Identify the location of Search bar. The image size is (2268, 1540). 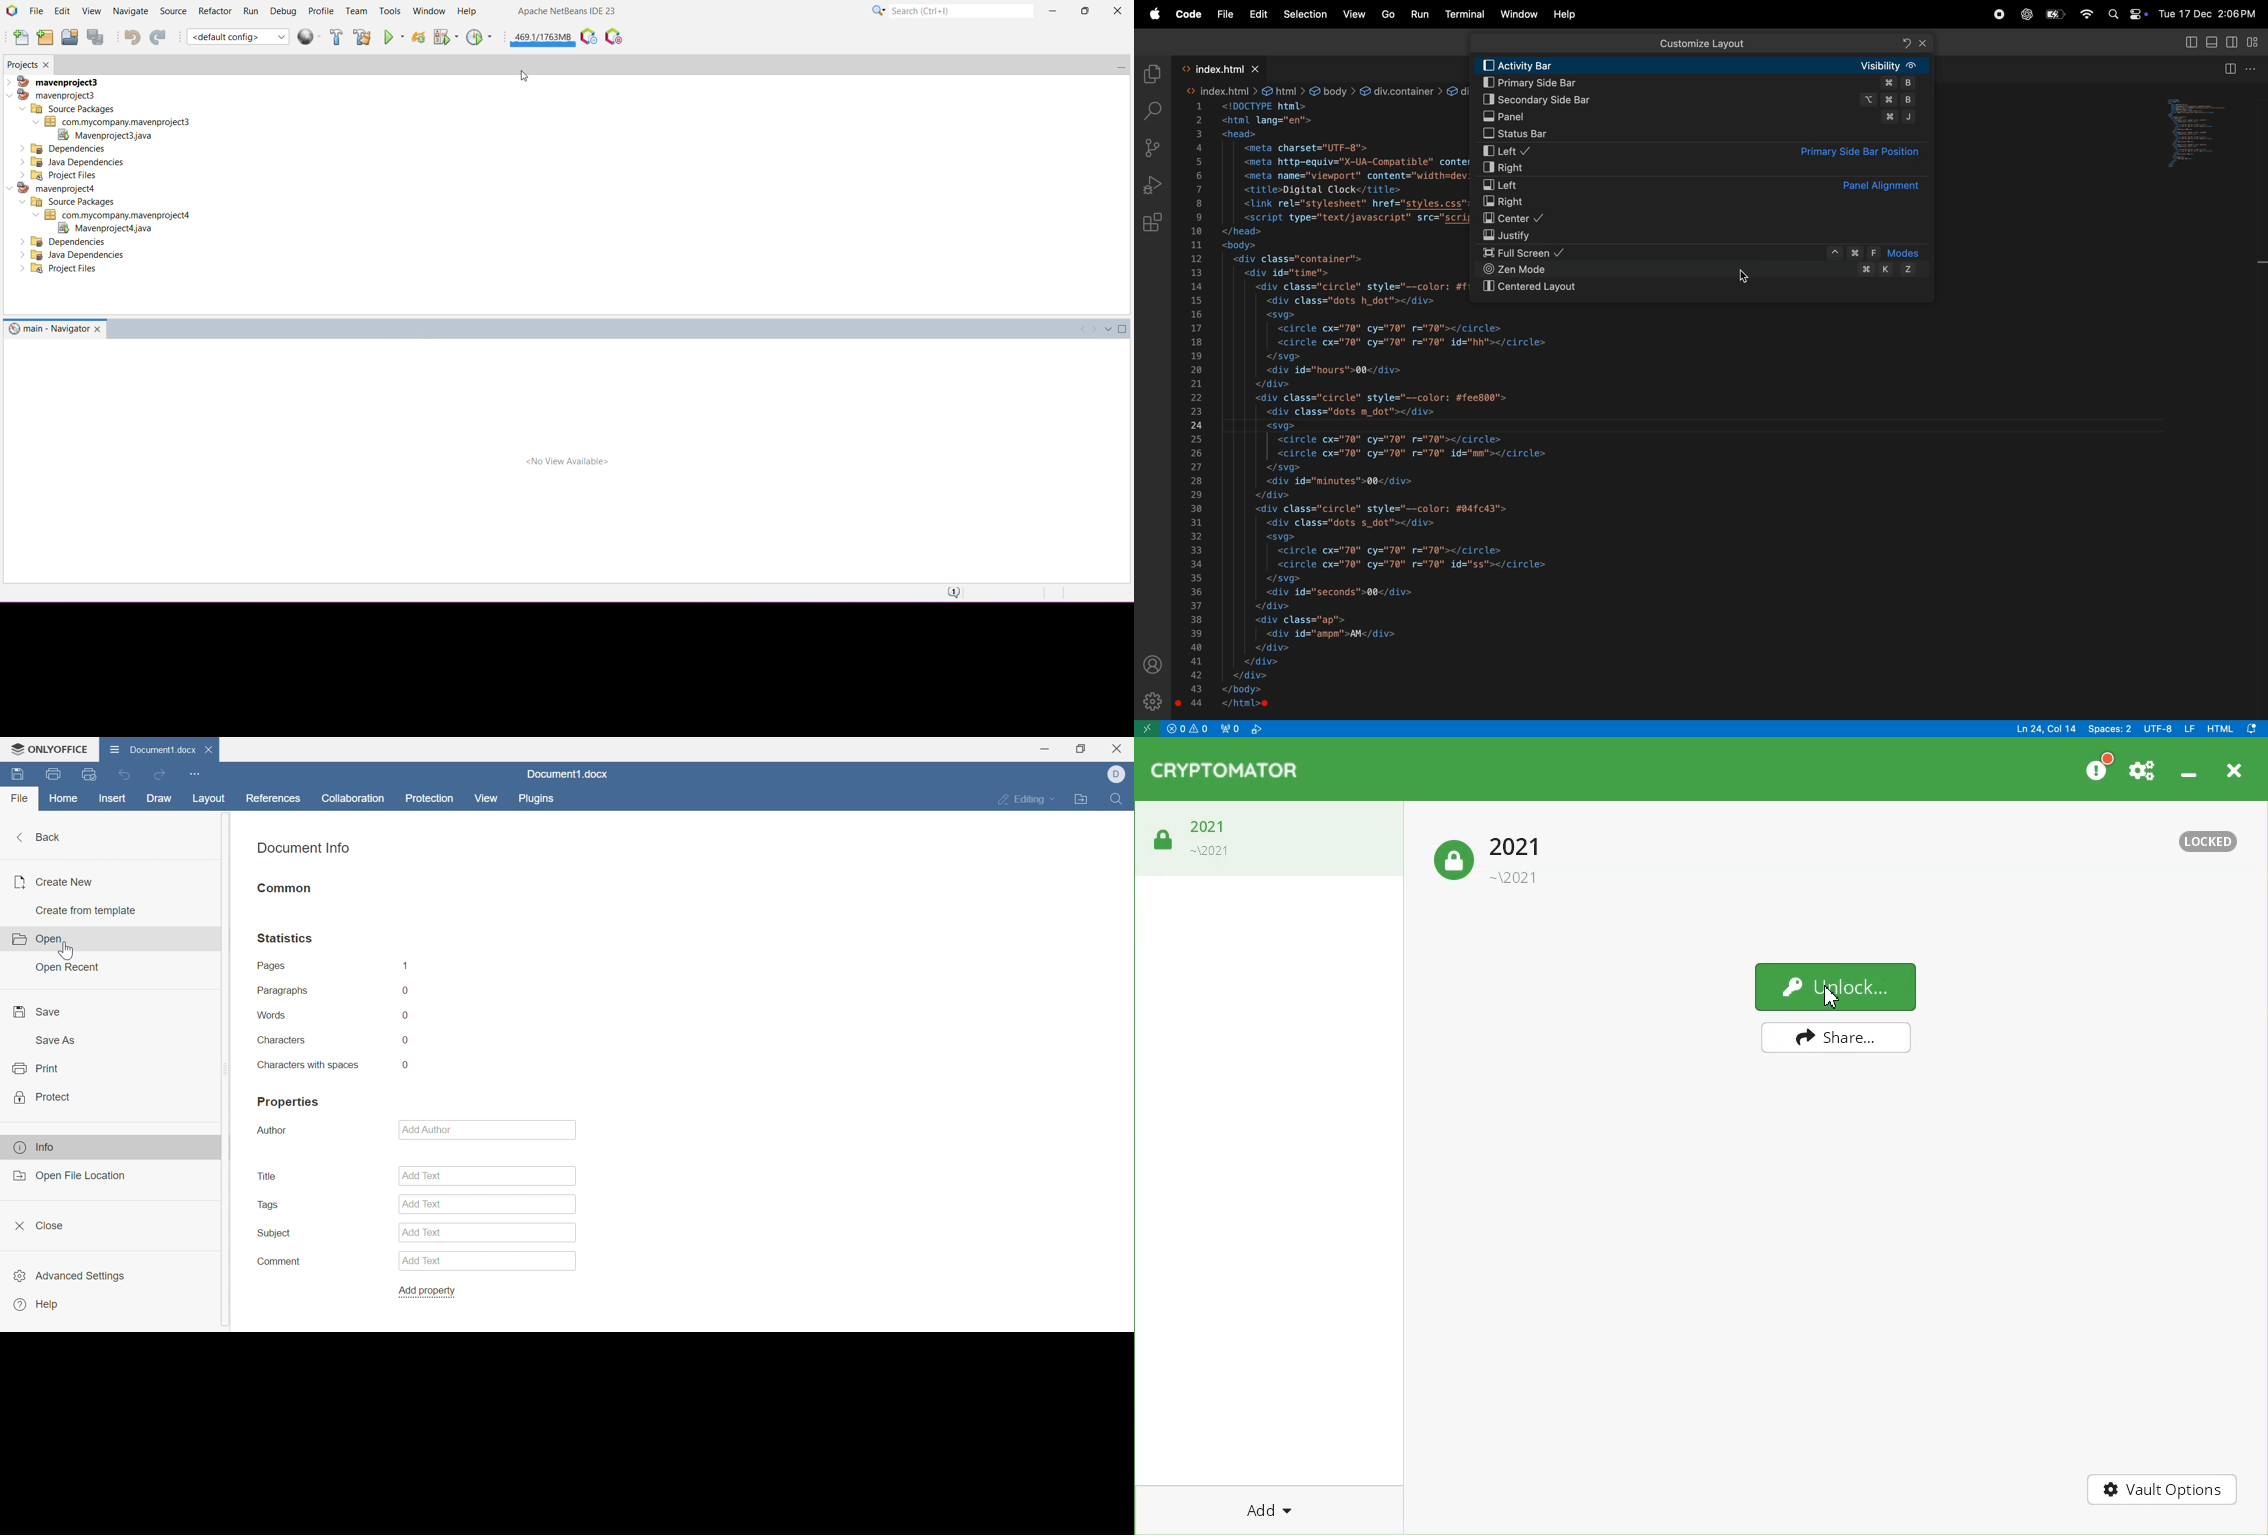
(1703, 43).